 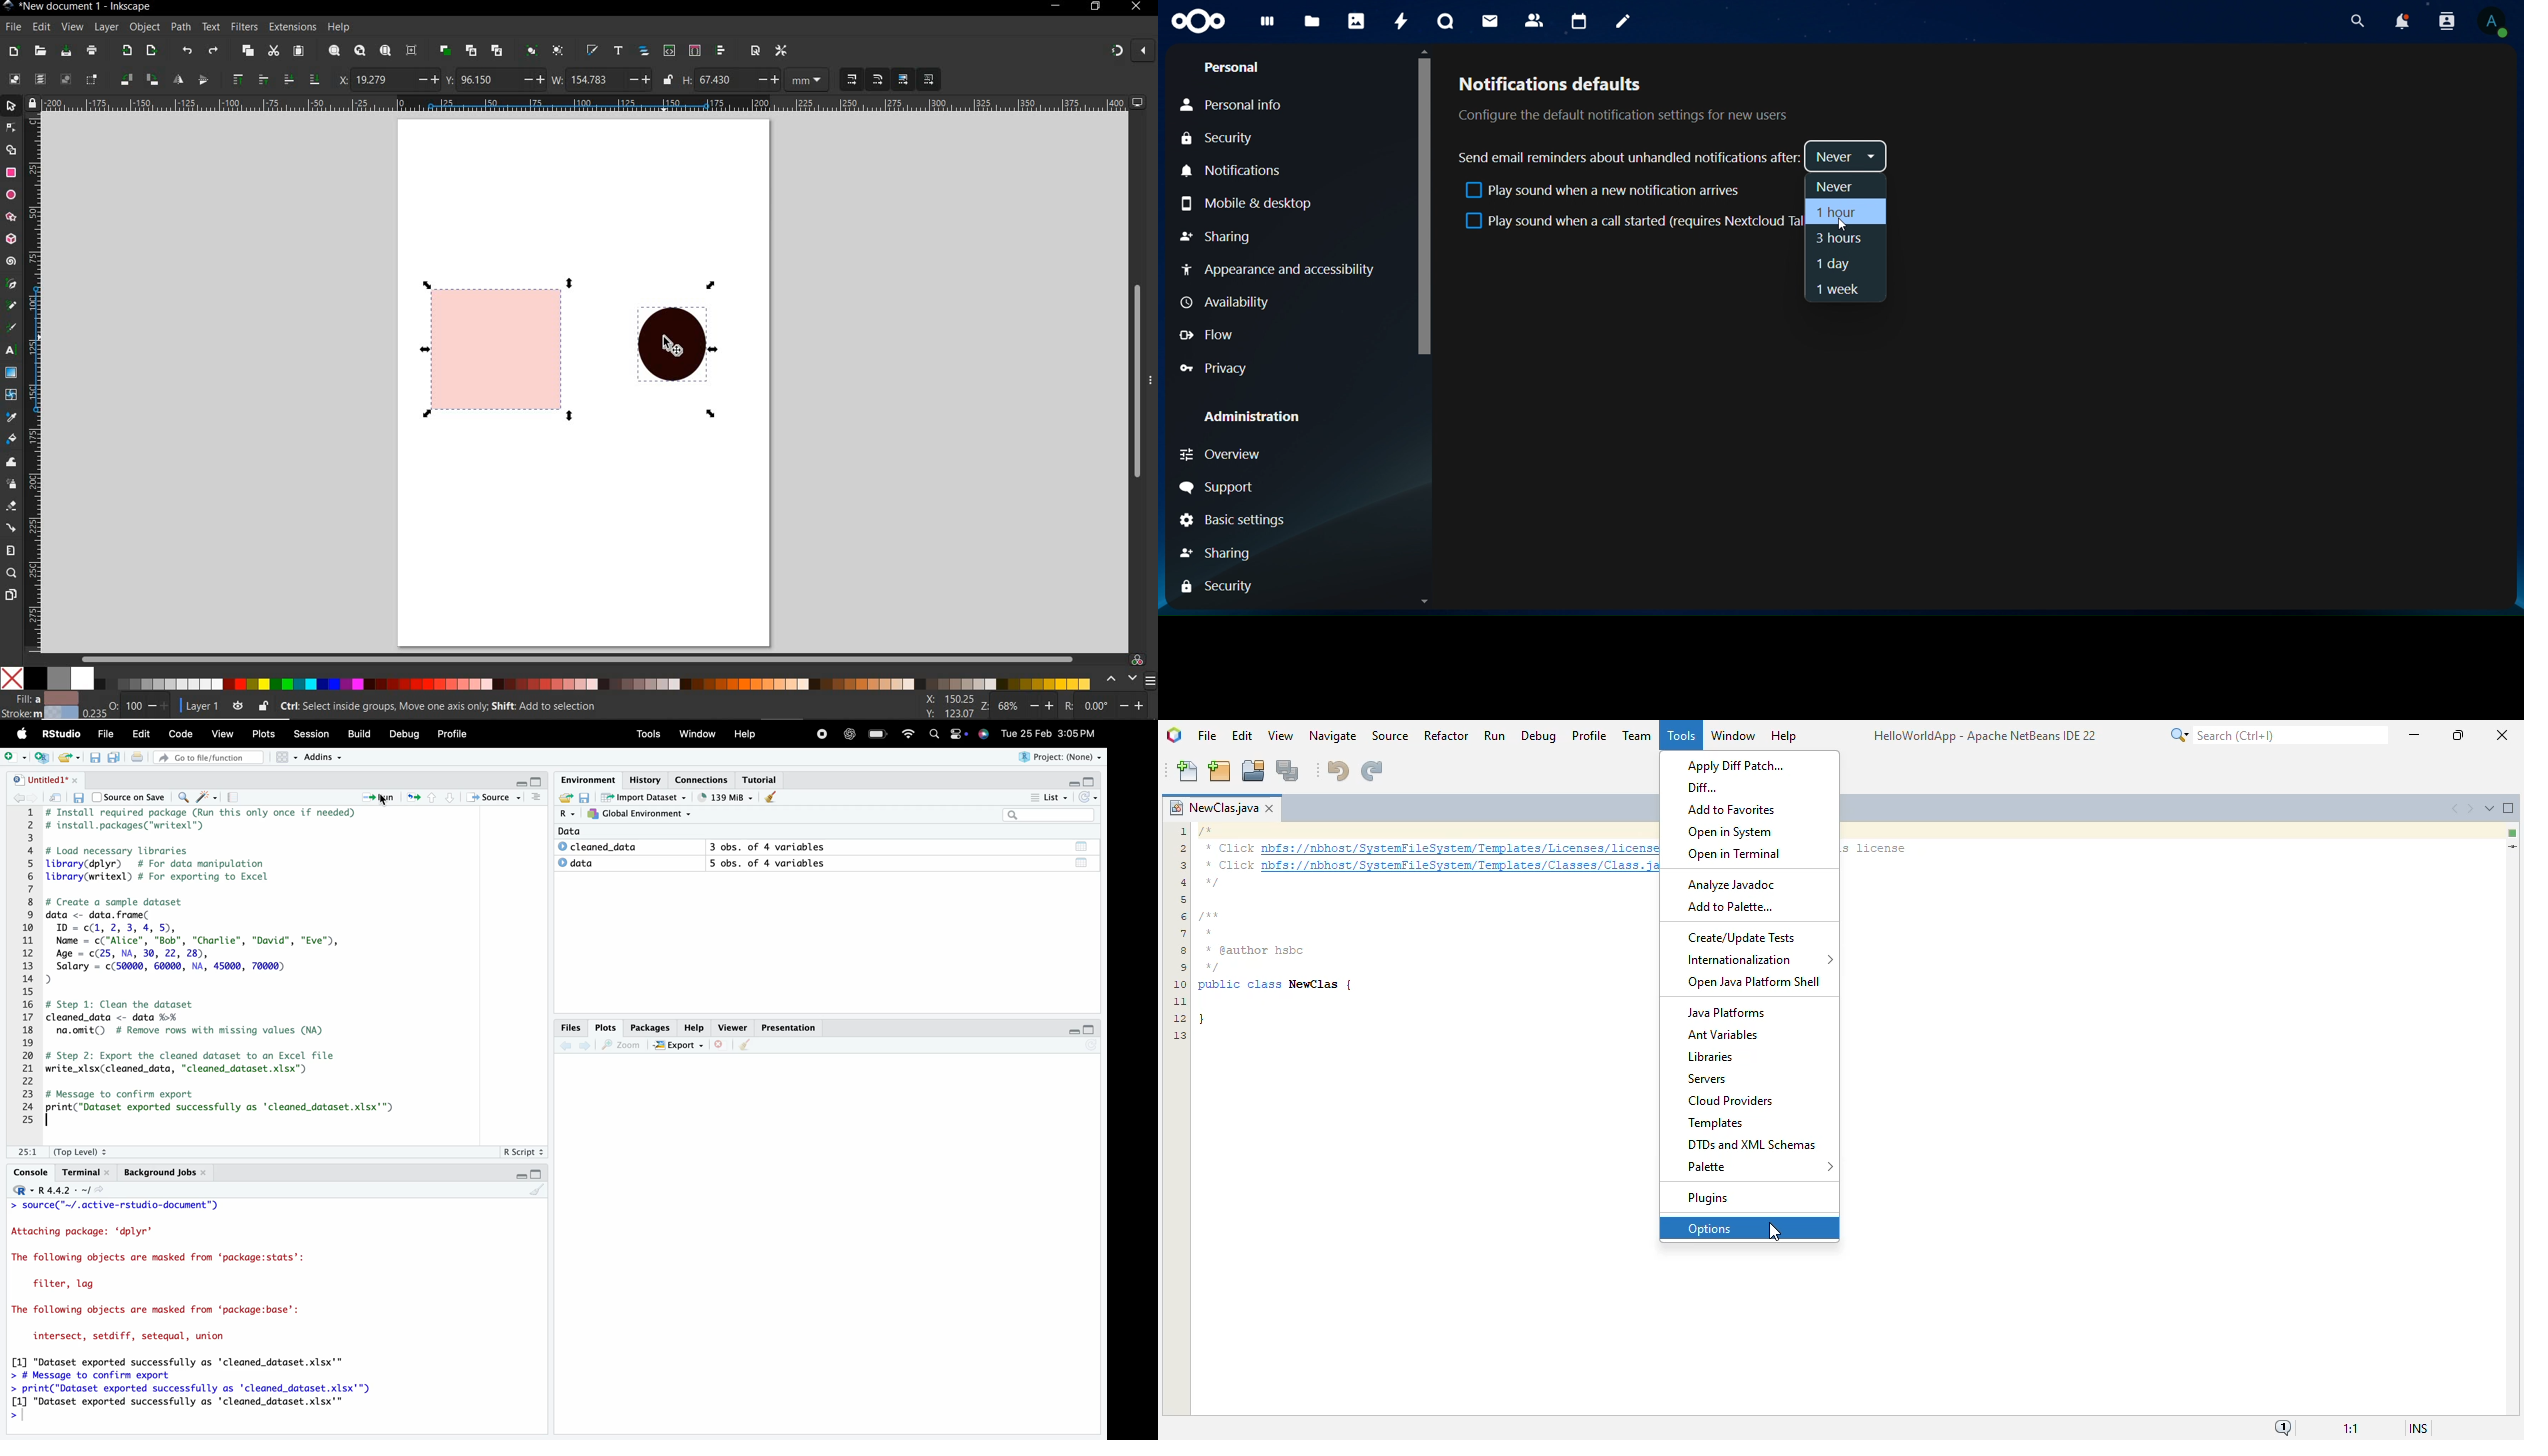 I want to click on Privacy, so click(x=1212, y=369).